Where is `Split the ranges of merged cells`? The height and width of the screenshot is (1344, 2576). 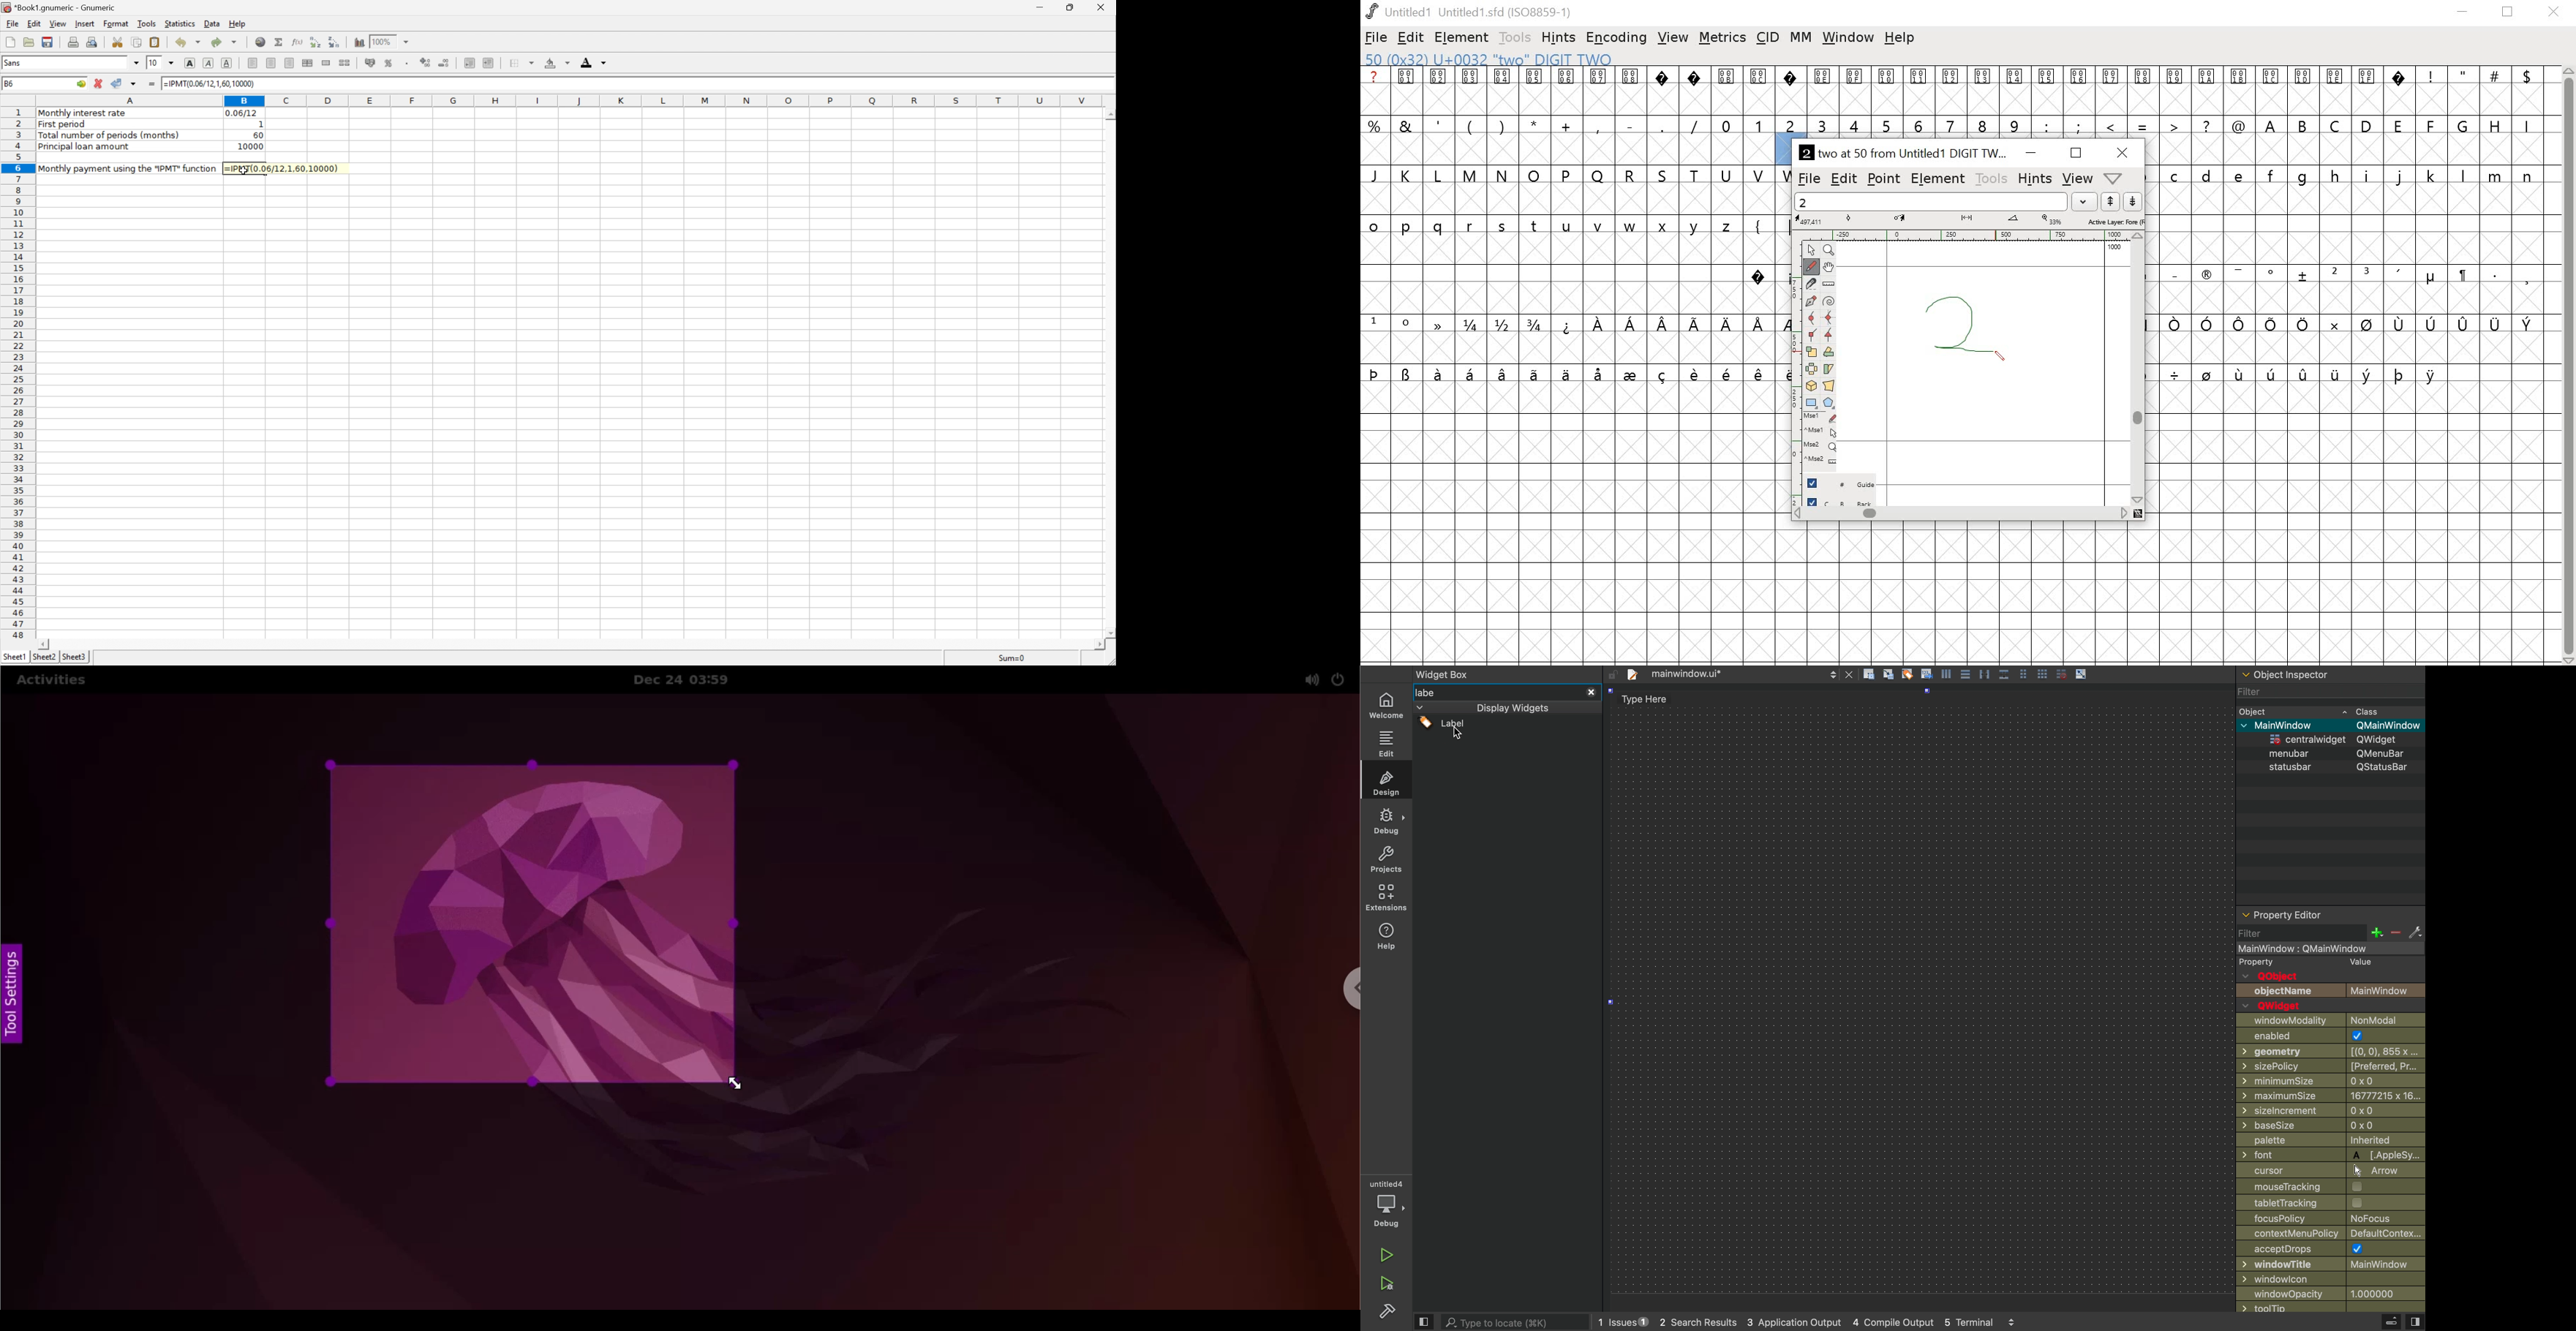
Split the ranges of merged cells is located at coordinates (346, 63).